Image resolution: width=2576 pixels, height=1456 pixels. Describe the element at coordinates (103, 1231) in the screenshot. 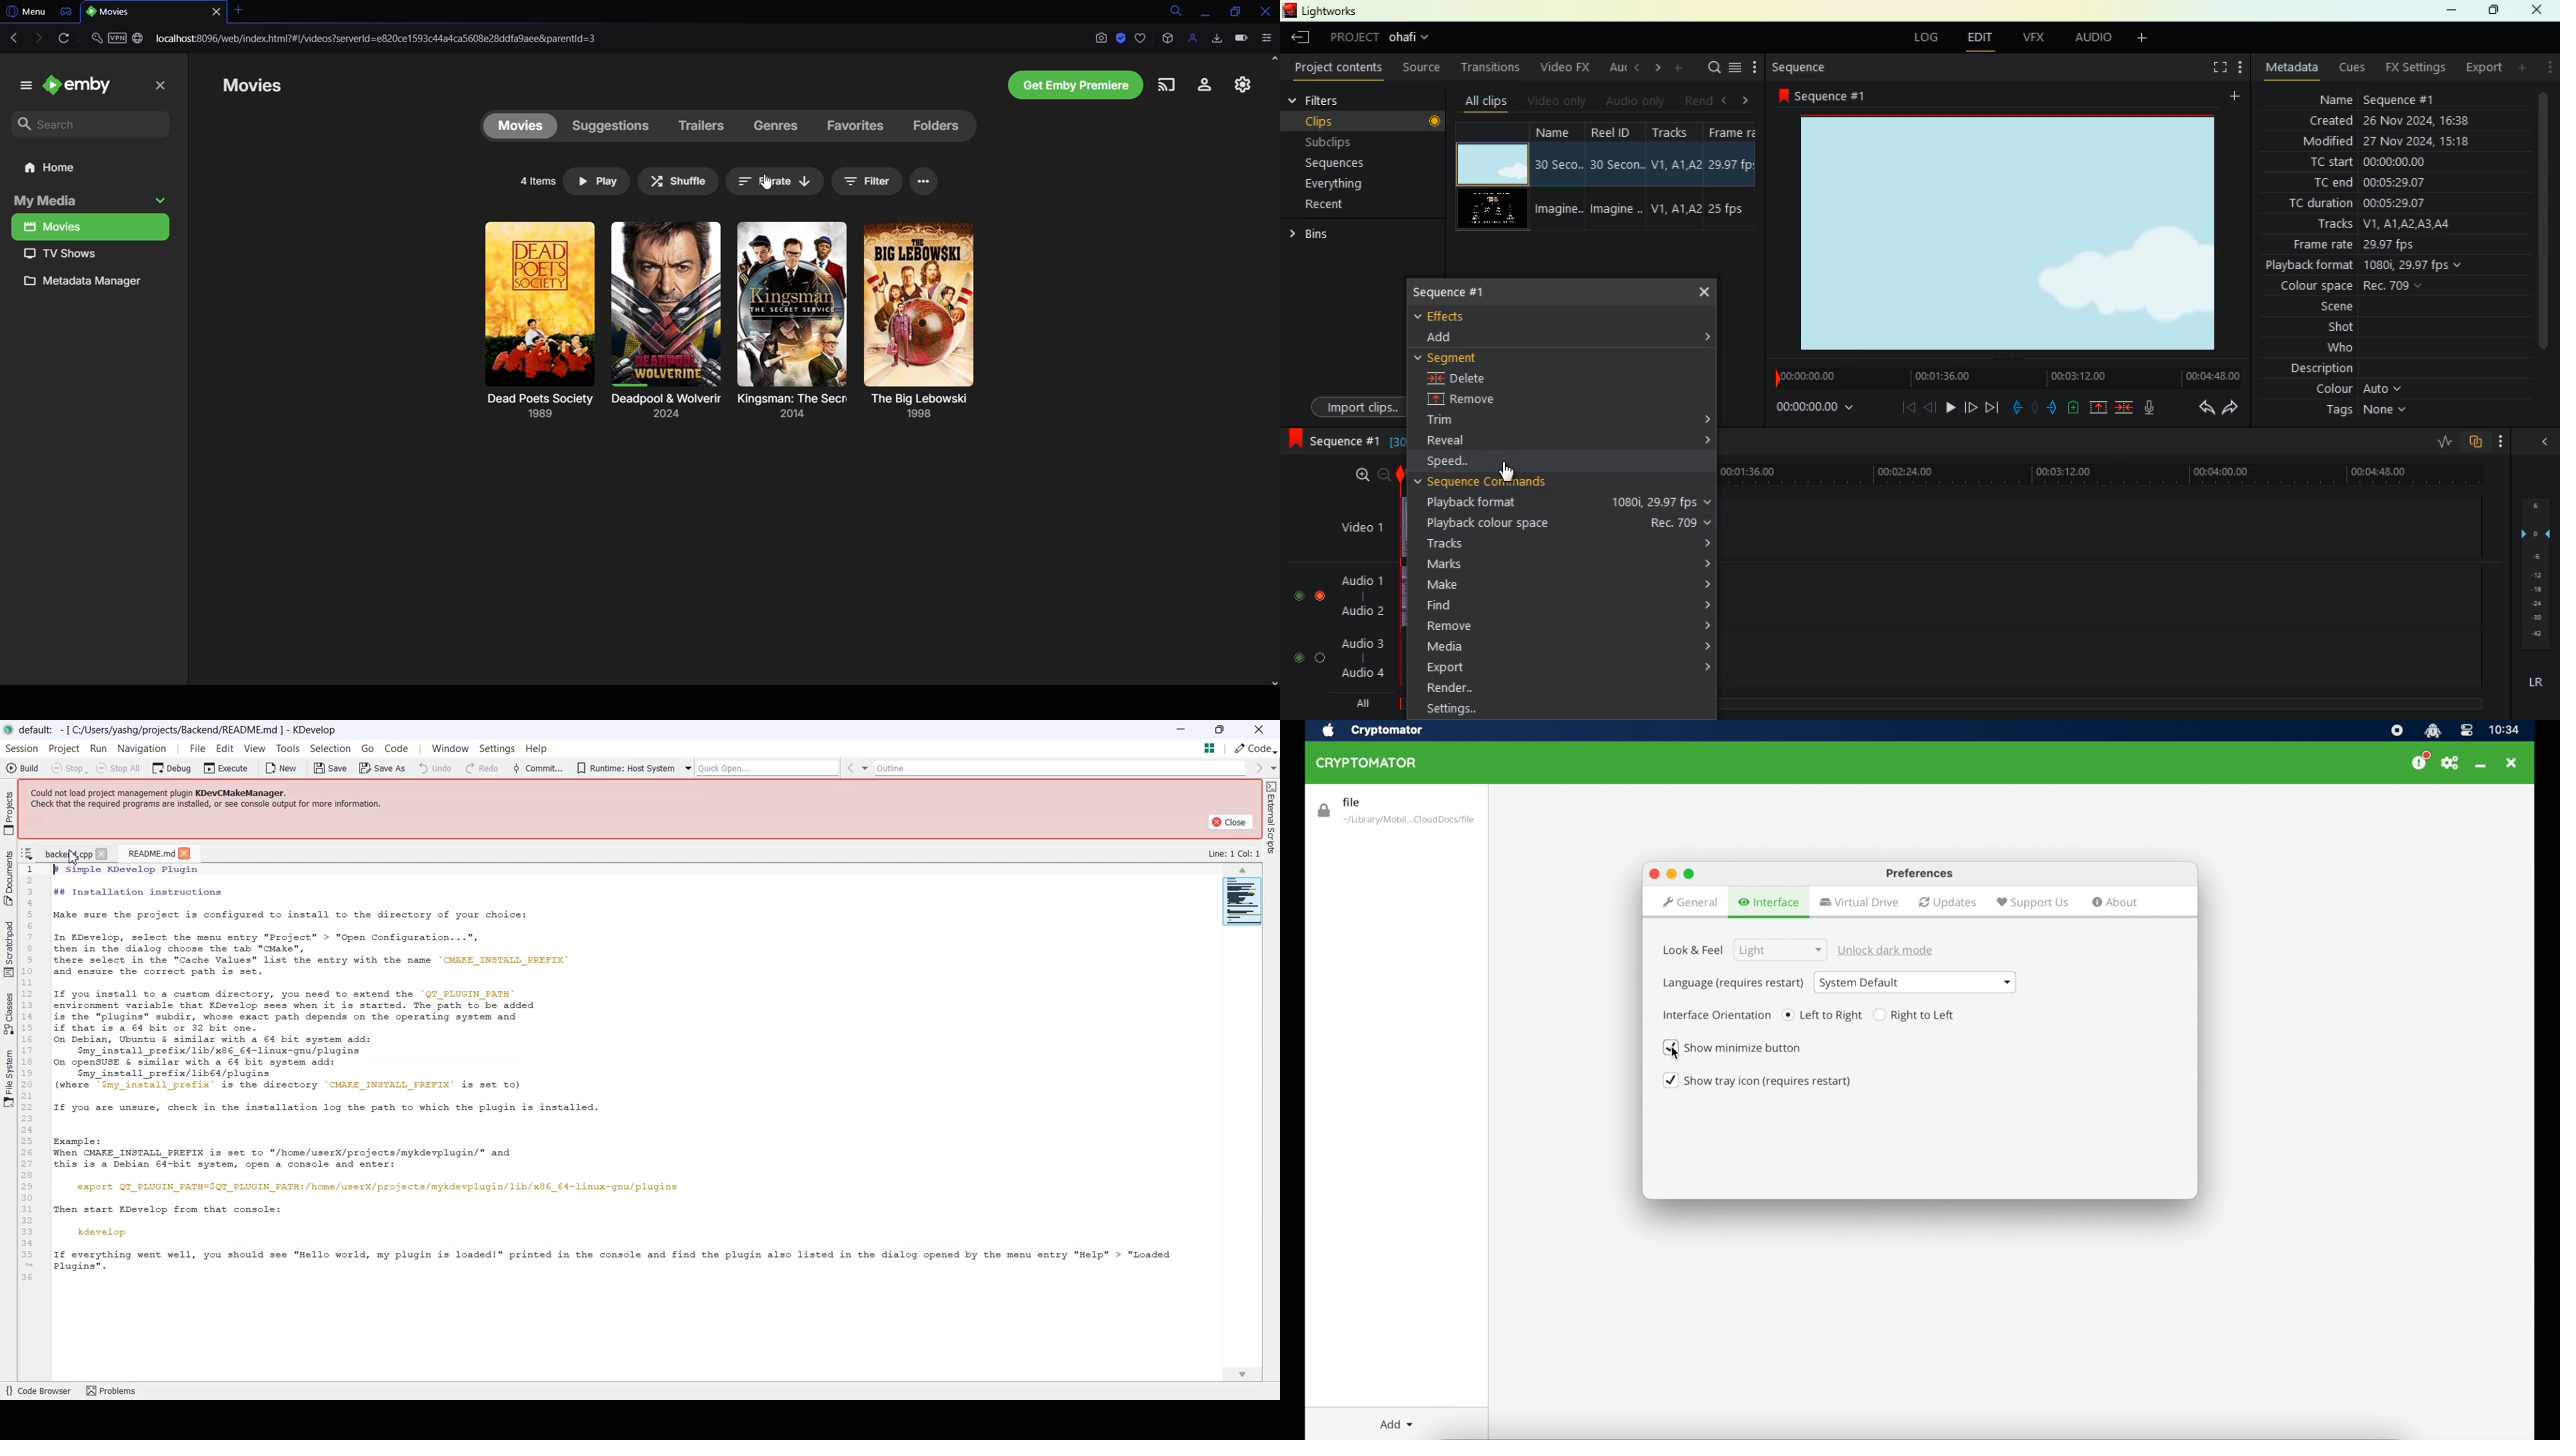

I see `kdevelop` at that location.